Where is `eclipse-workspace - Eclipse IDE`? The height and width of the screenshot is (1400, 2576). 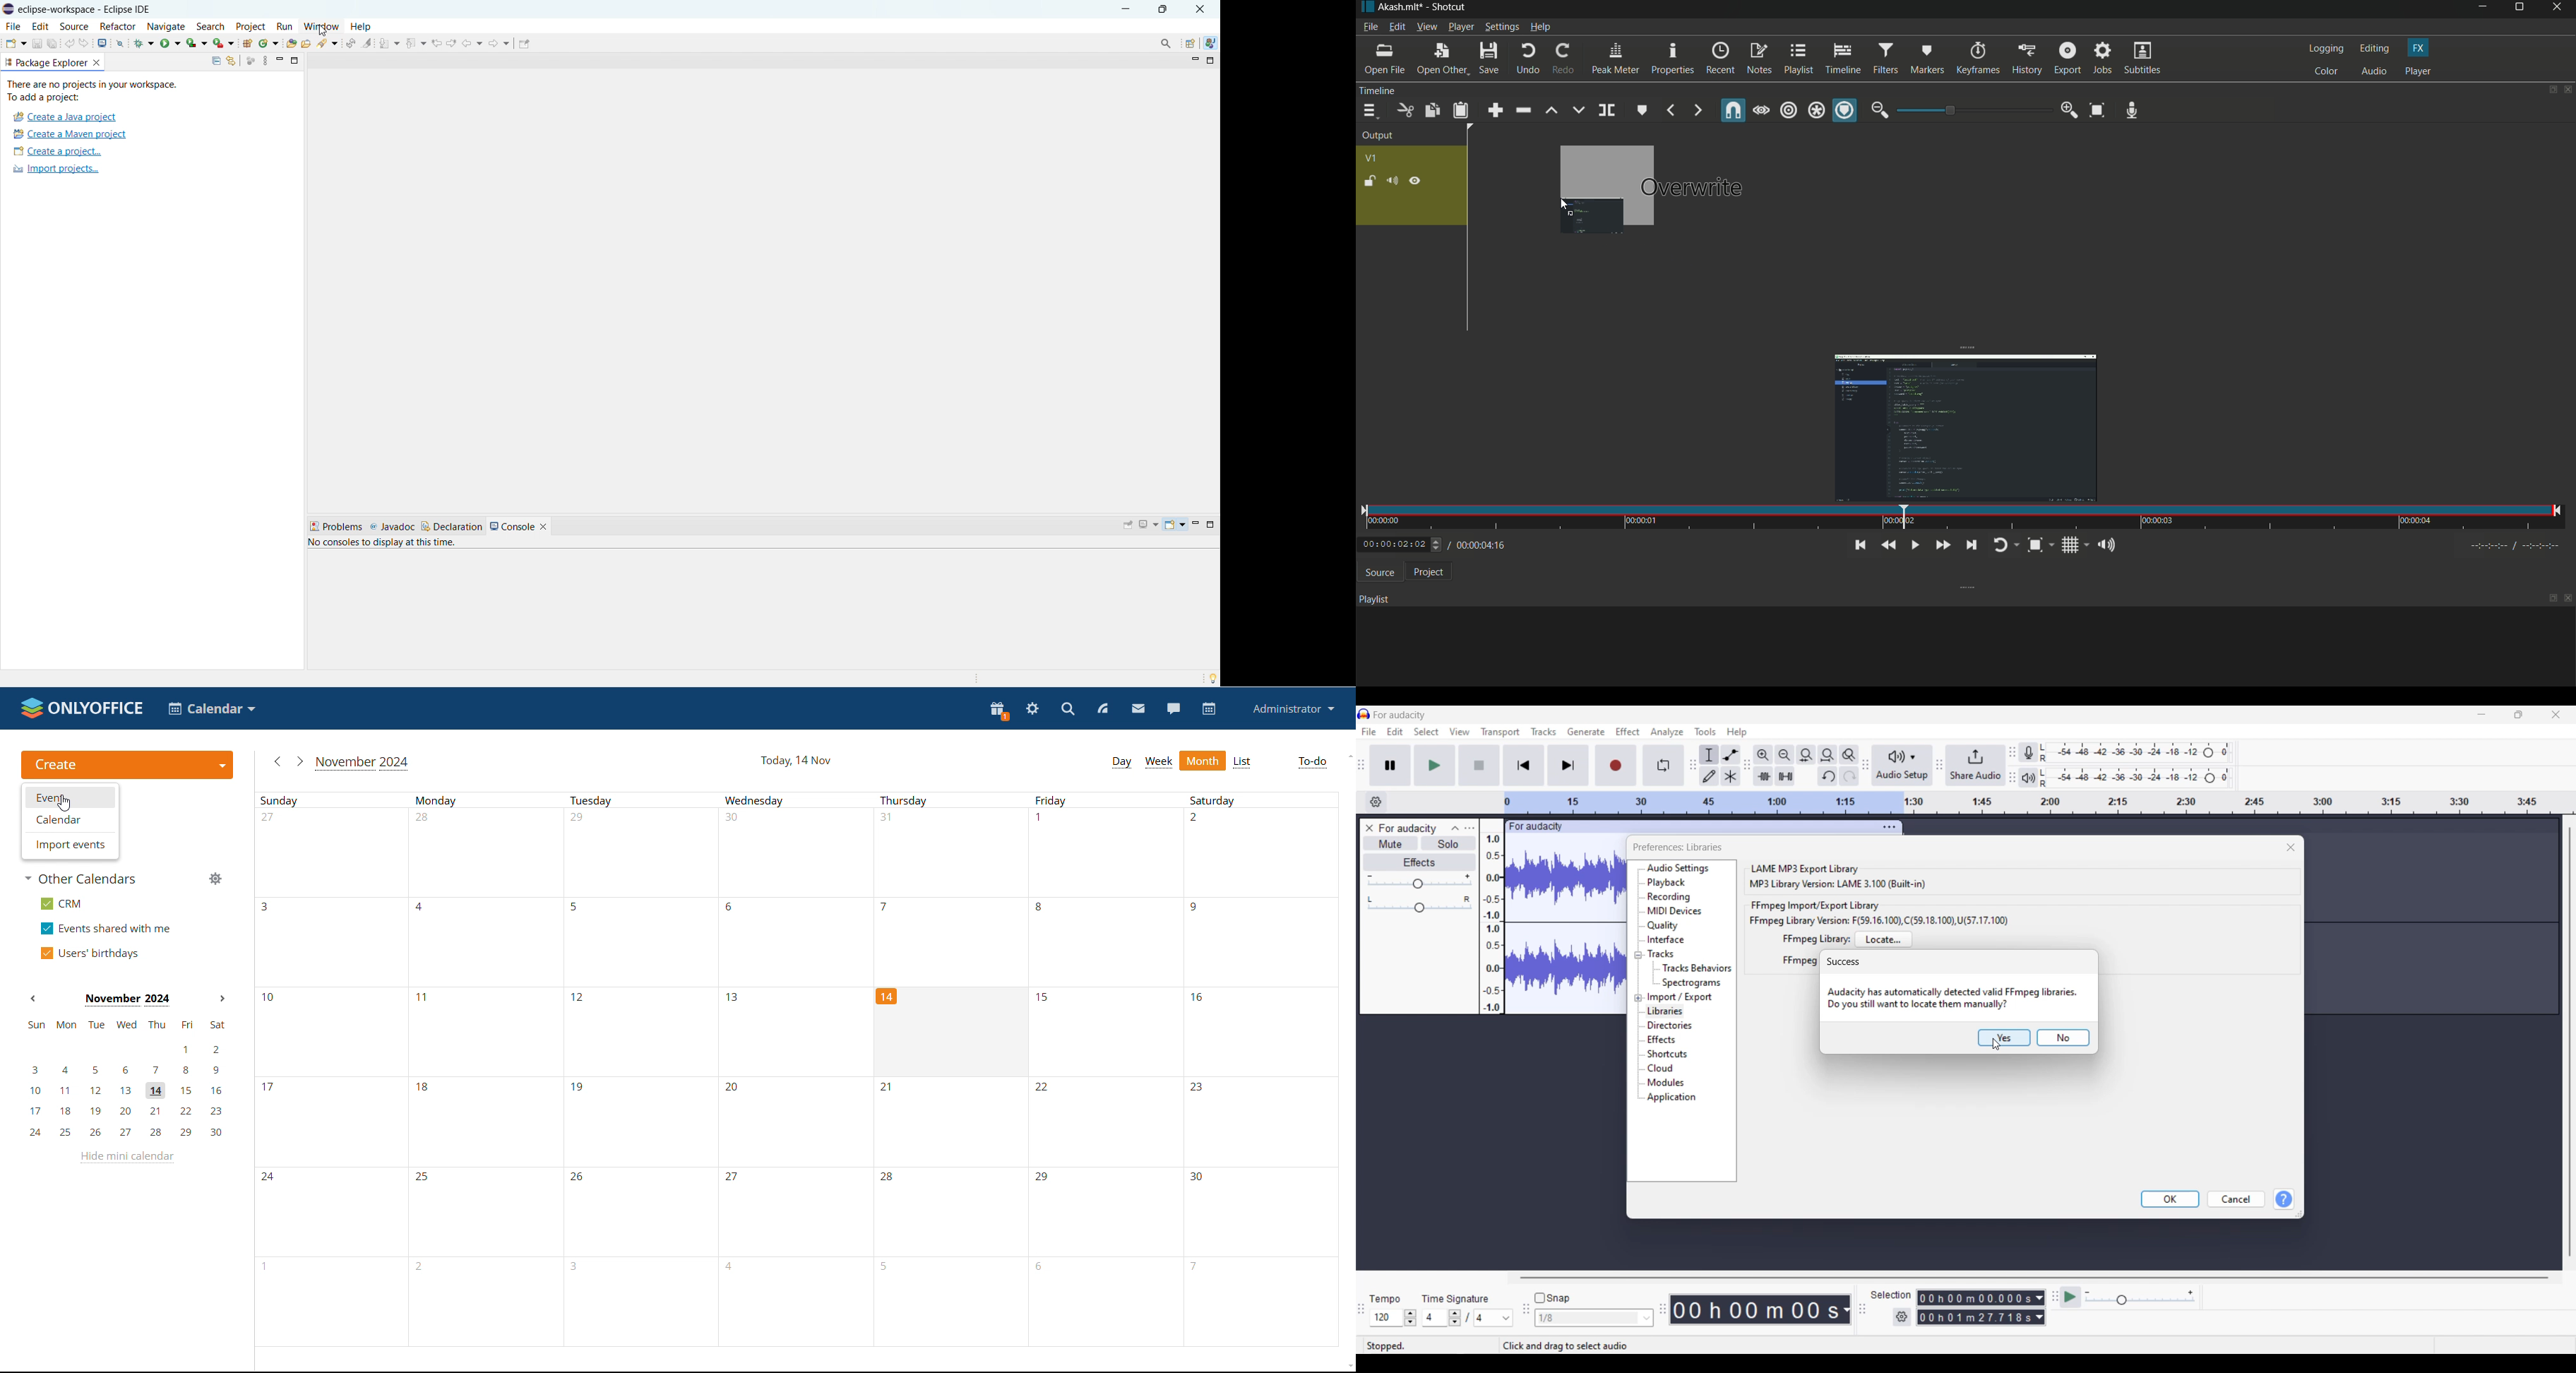 eclipse-workspace - Eclipse IDE is located at coordinates (97, 9).